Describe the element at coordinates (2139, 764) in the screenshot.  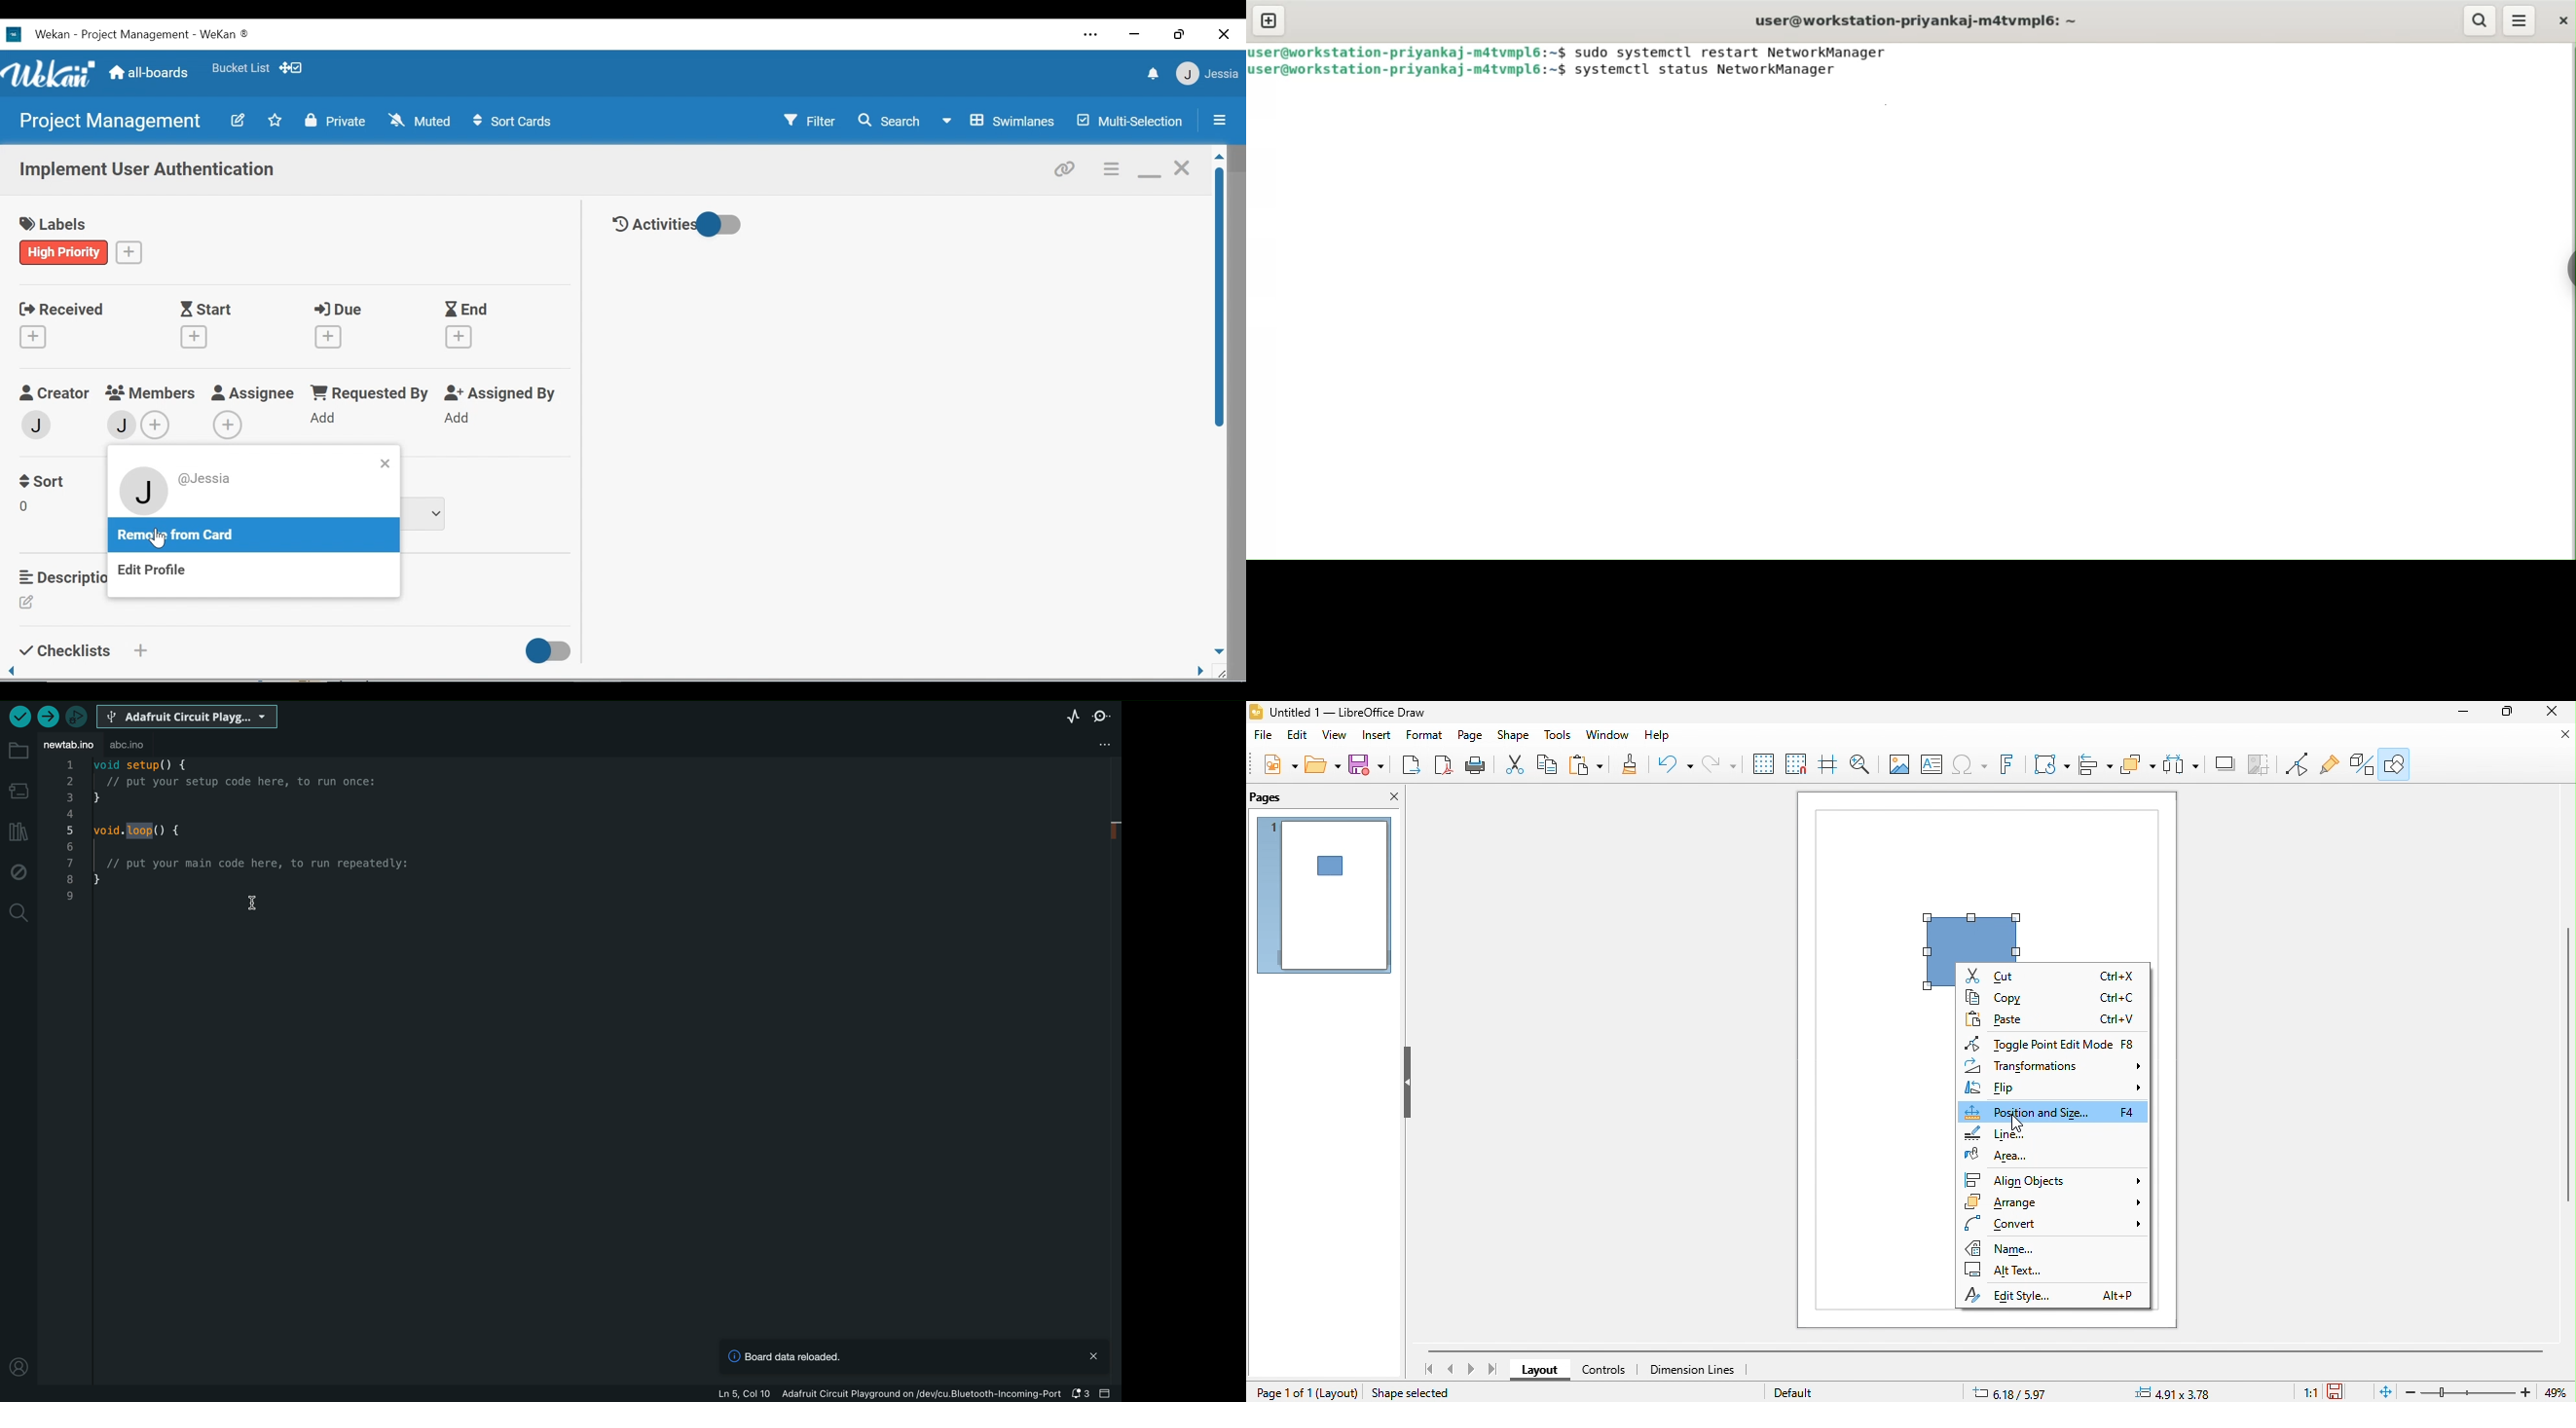
I see `select at least three object to distribute` at that location.